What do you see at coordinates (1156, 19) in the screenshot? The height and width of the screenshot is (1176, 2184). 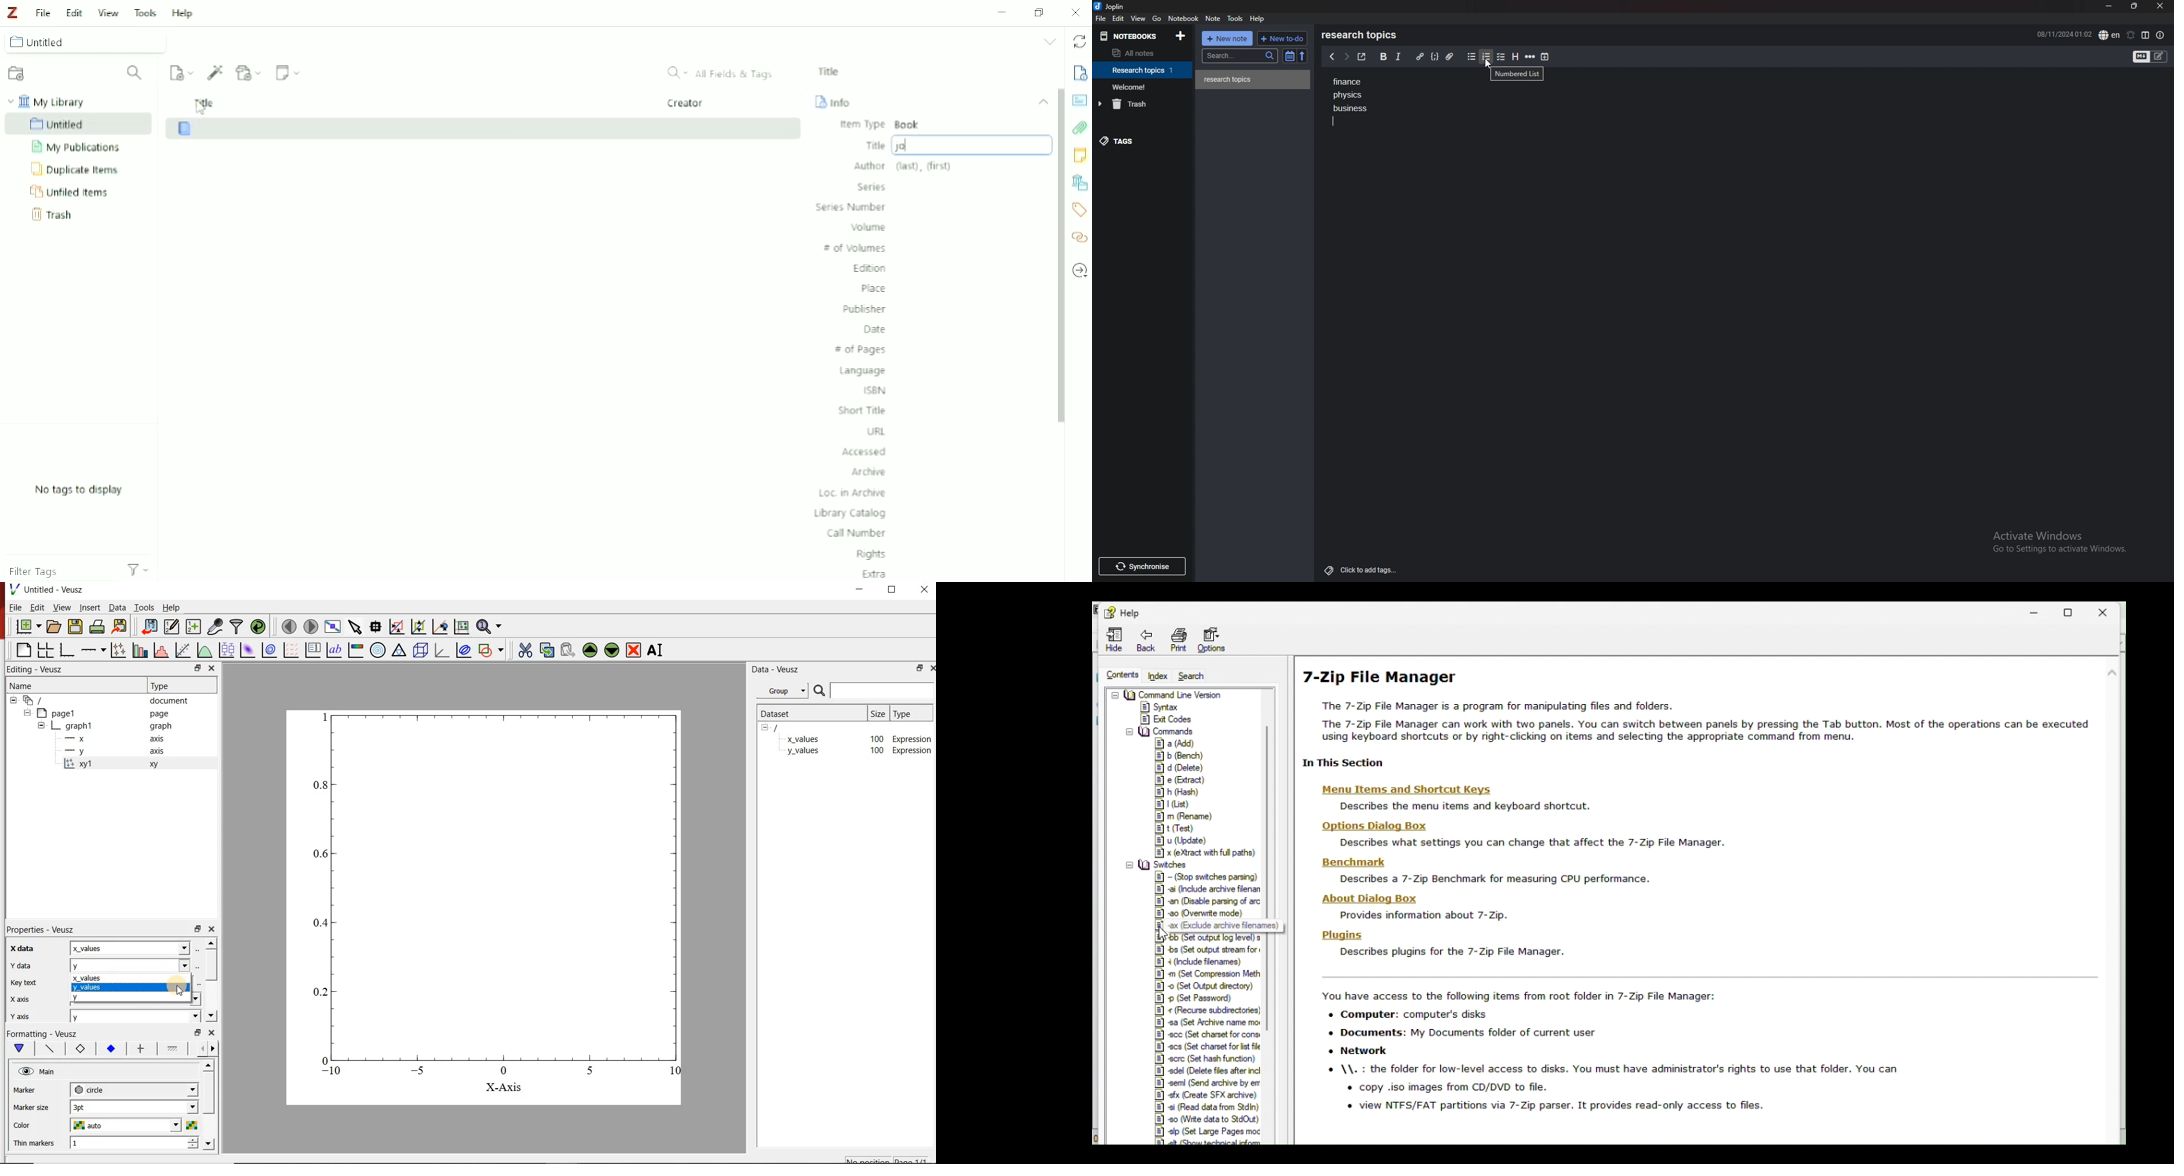 I see `go` at bounding box center [1156, 19].